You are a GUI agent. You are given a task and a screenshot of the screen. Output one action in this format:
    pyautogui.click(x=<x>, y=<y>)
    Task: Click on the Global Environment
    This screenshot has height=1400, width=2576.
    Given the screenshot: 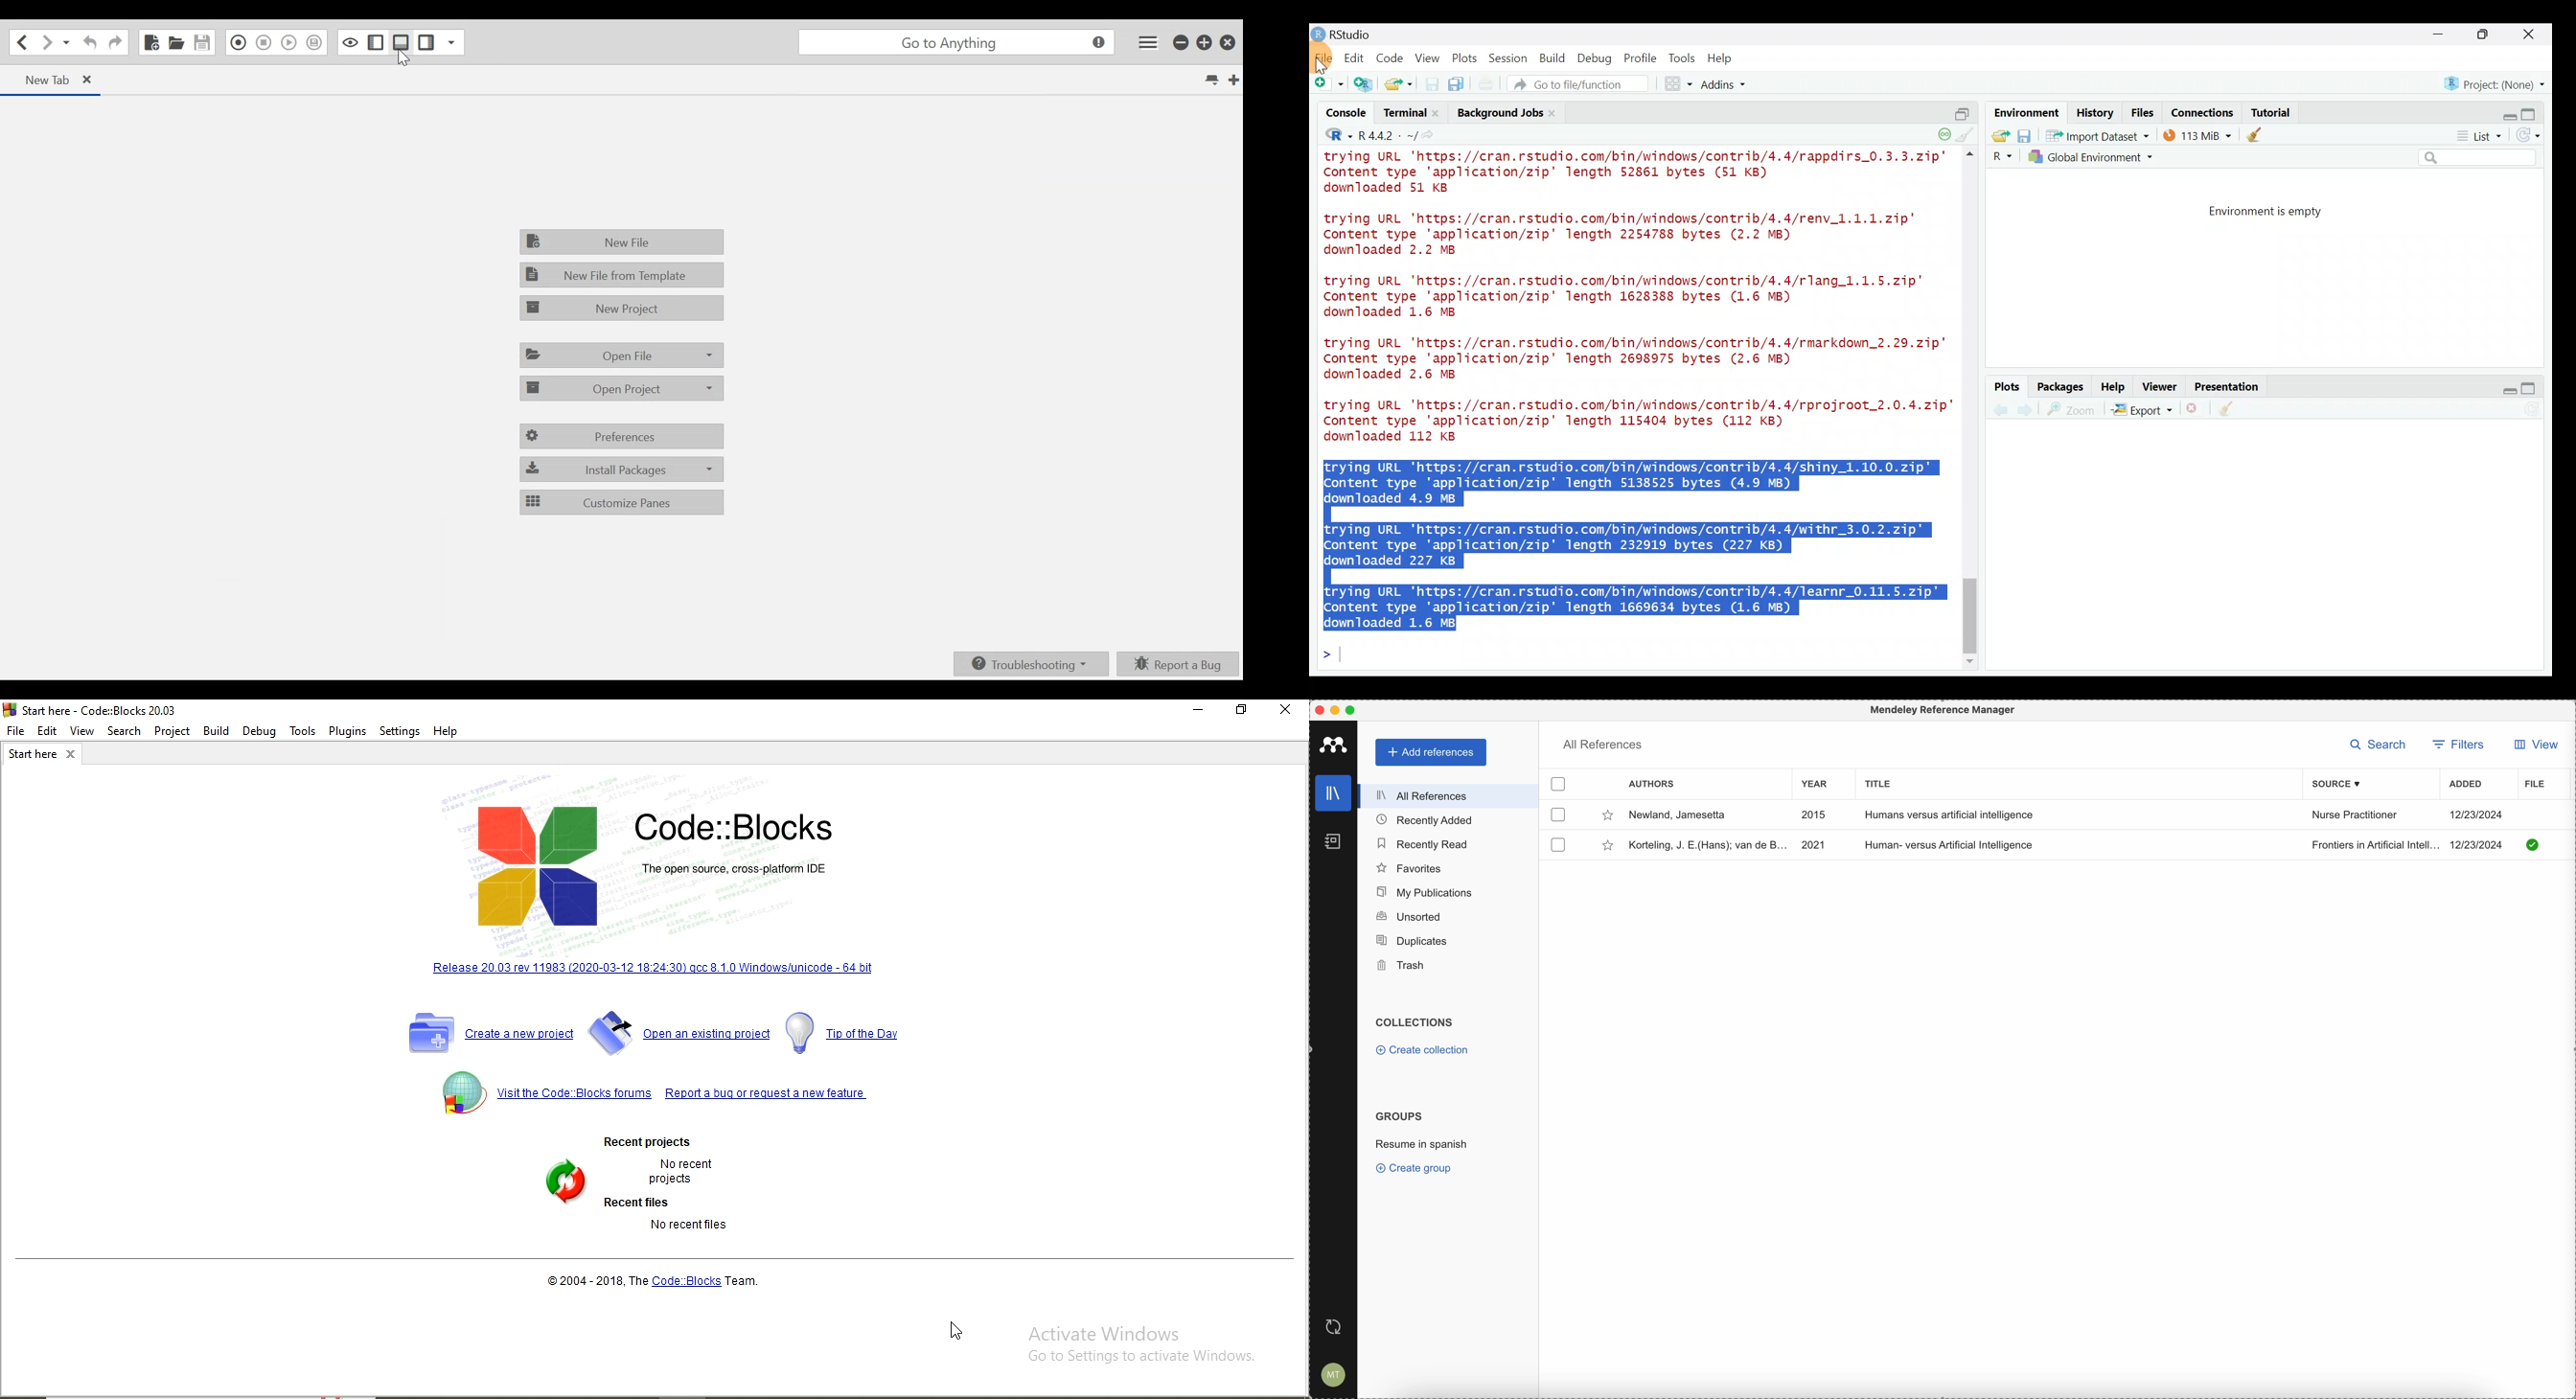 What is the action you would take?
    pyautogui.click(x=2101, y=157)
    